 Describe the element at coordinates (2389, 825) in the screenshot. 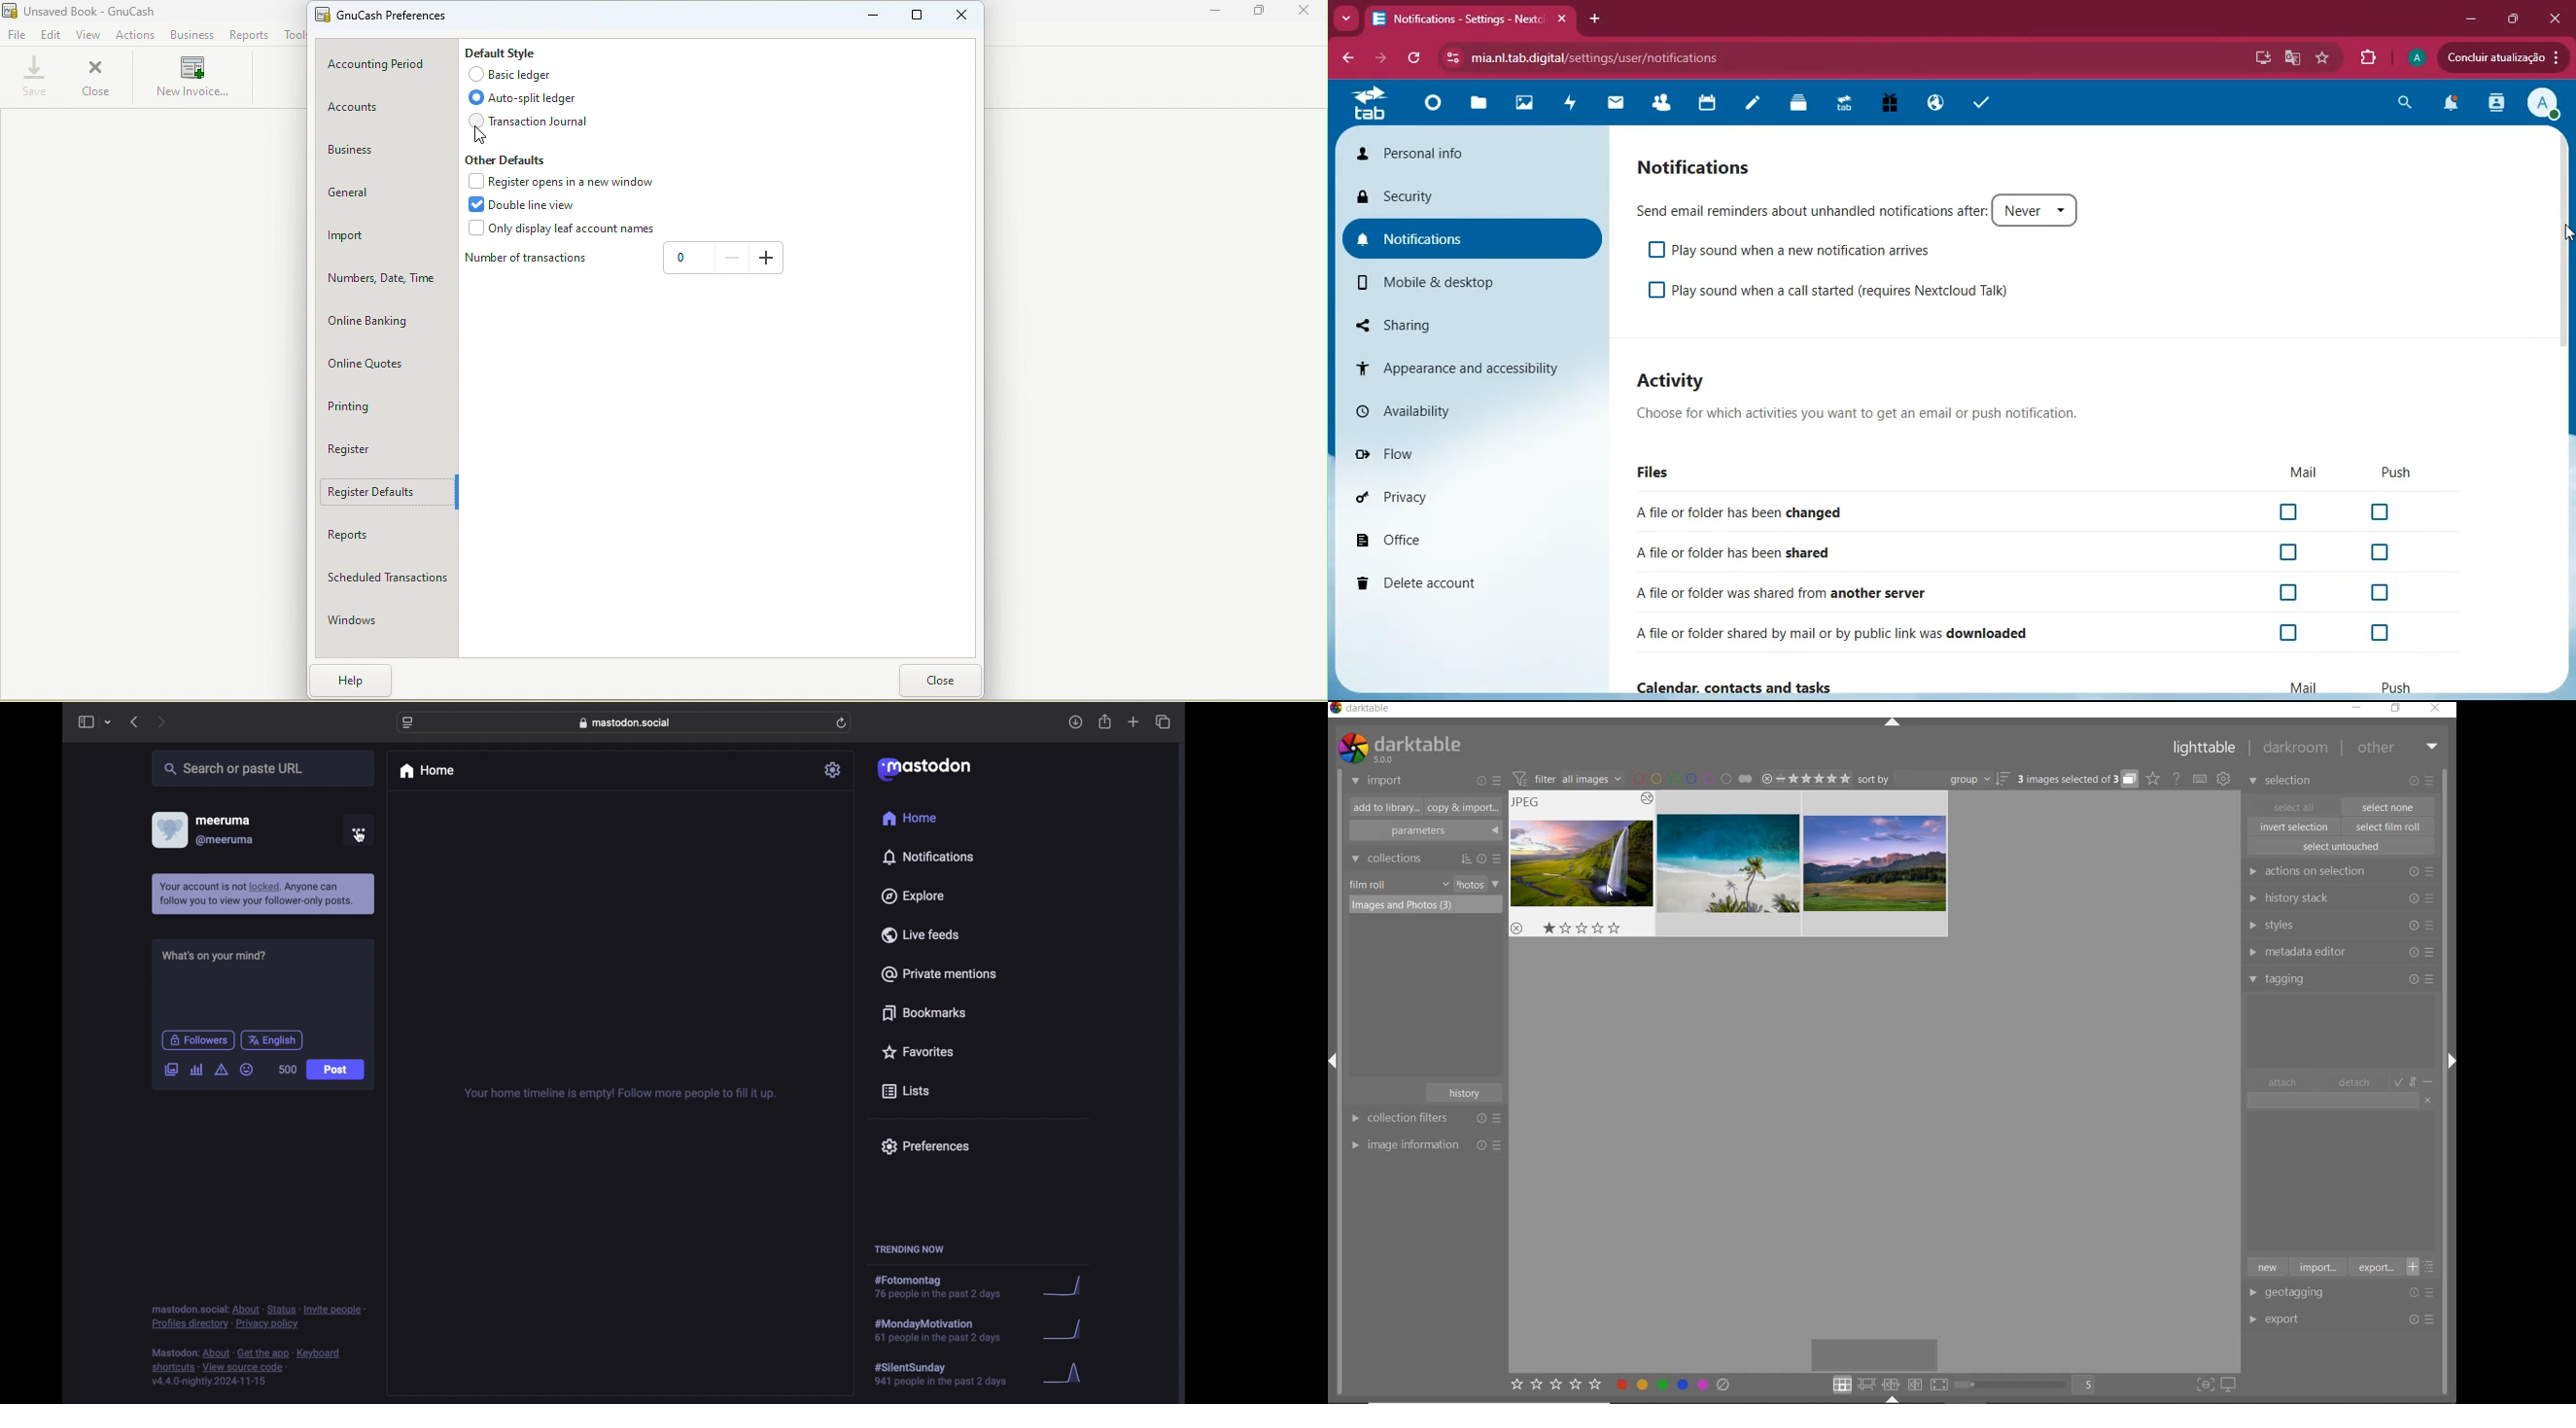

I see `select film roll` at that location.